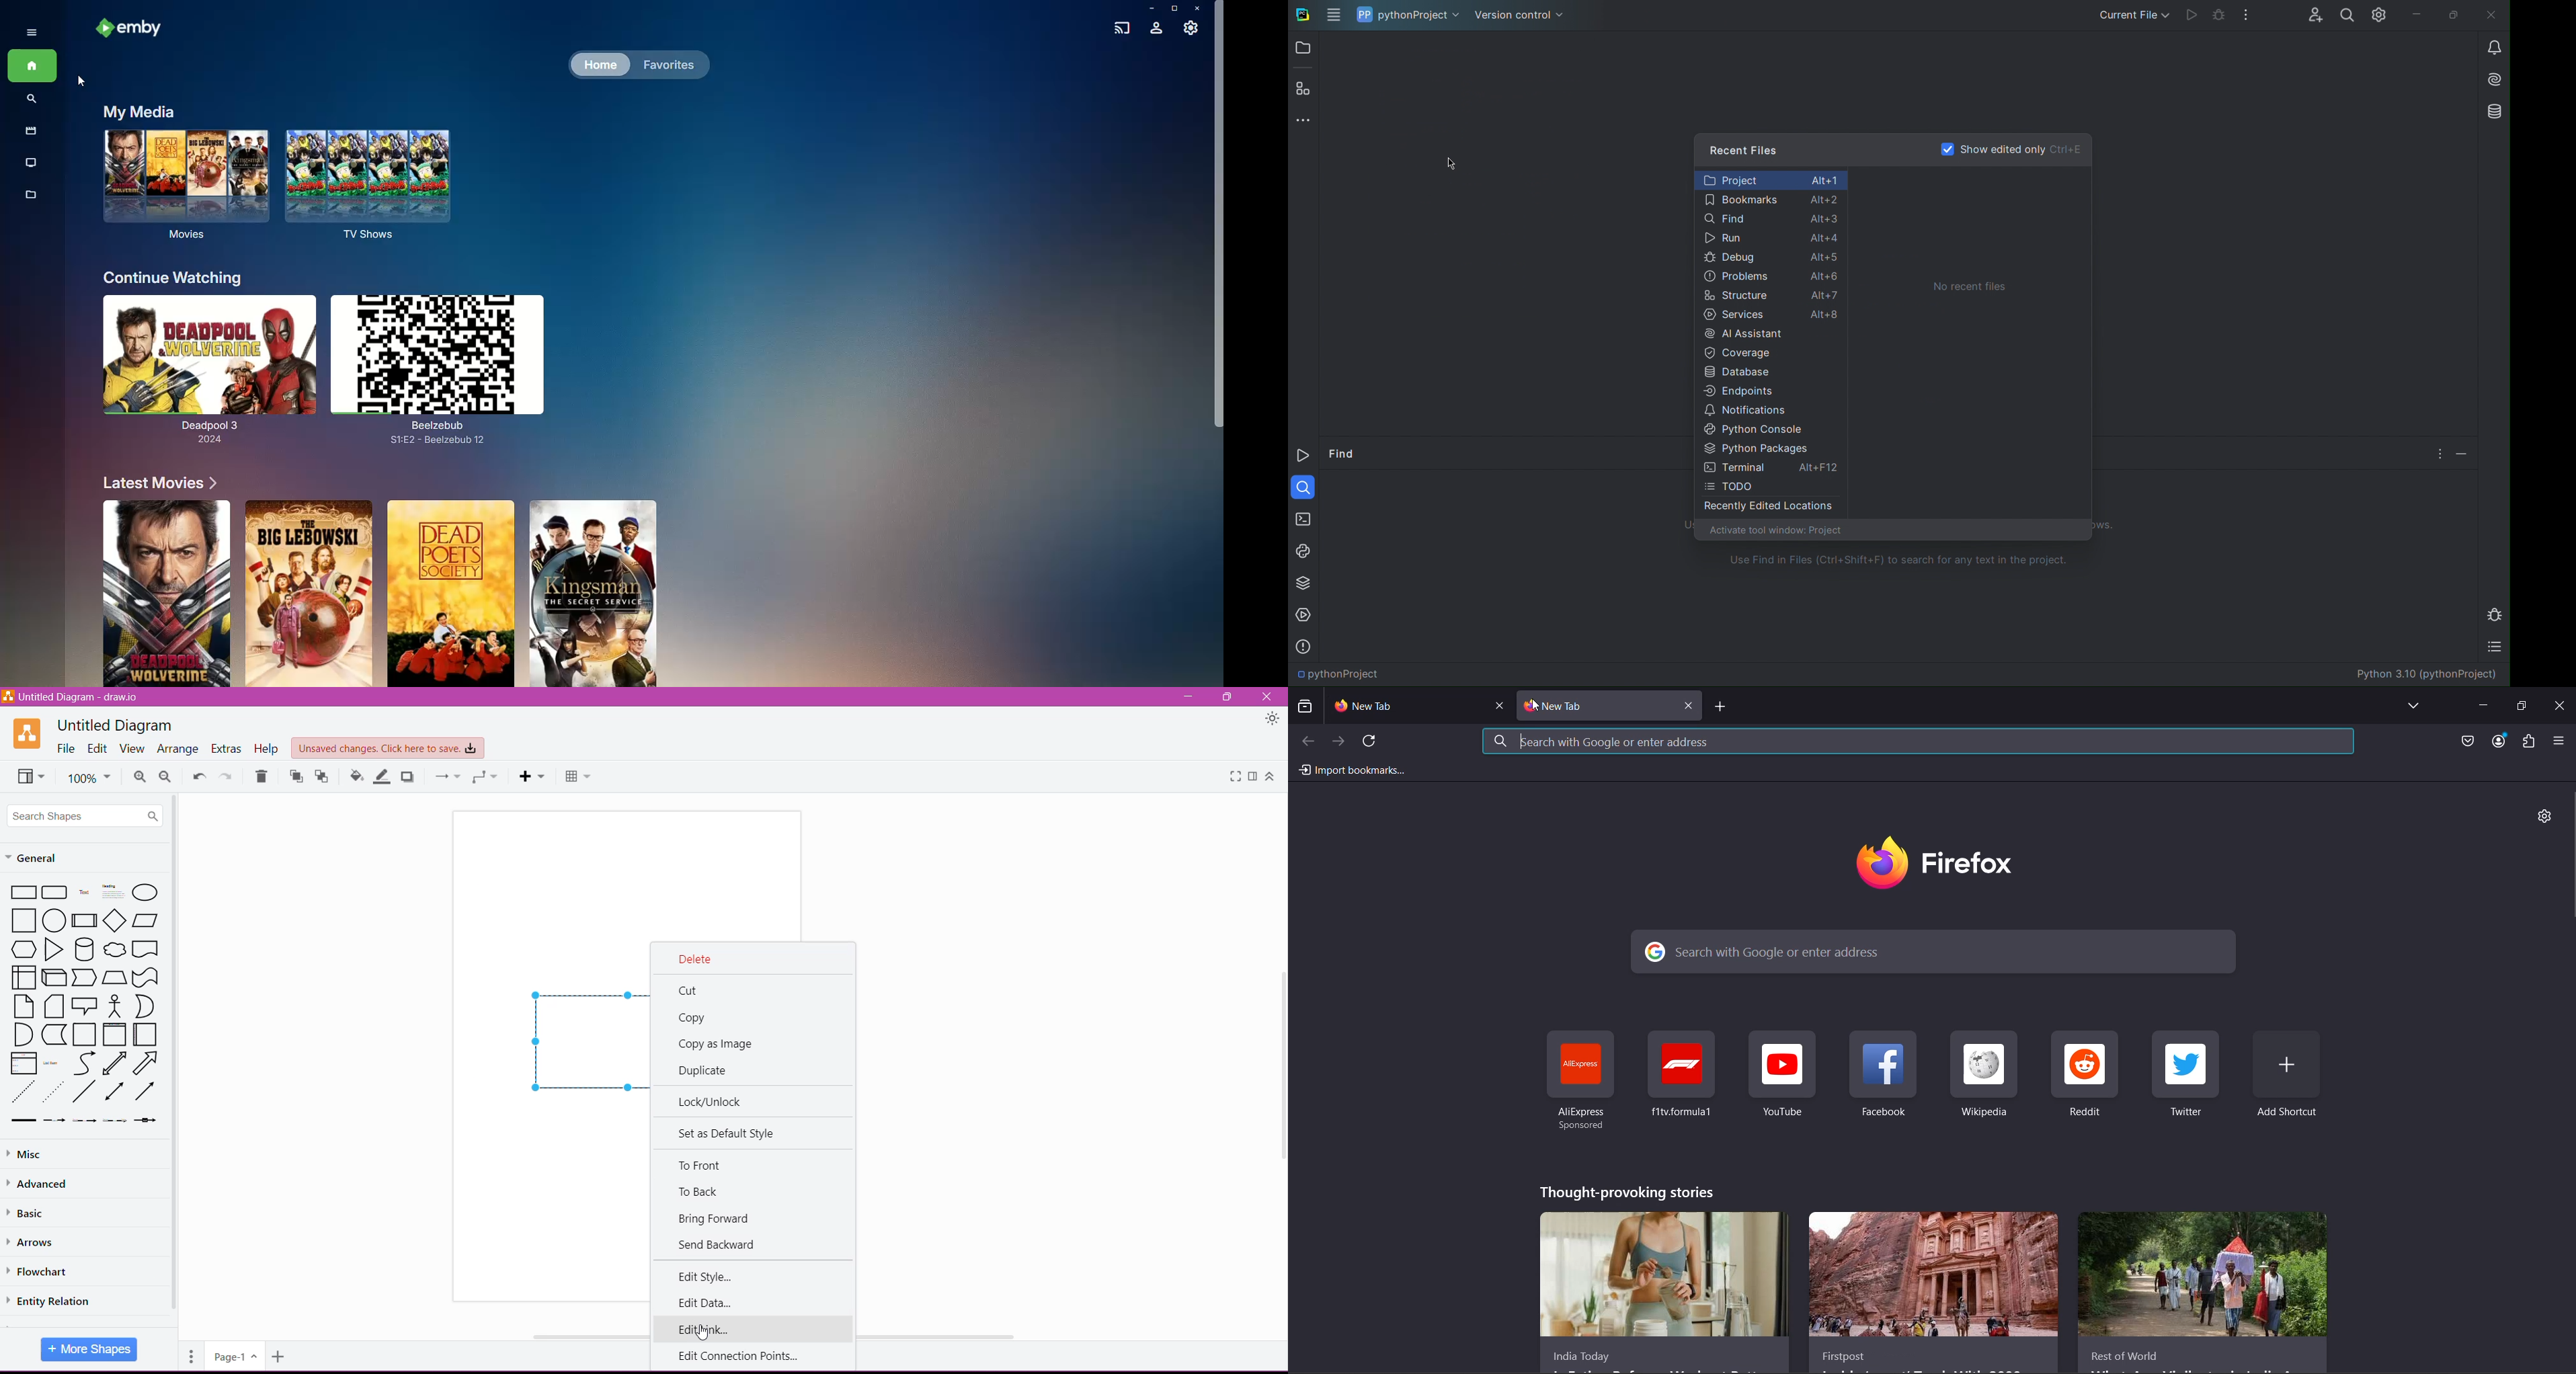 The image size is (2576, 1400). I want to click on Line Color, so click(384, 777).